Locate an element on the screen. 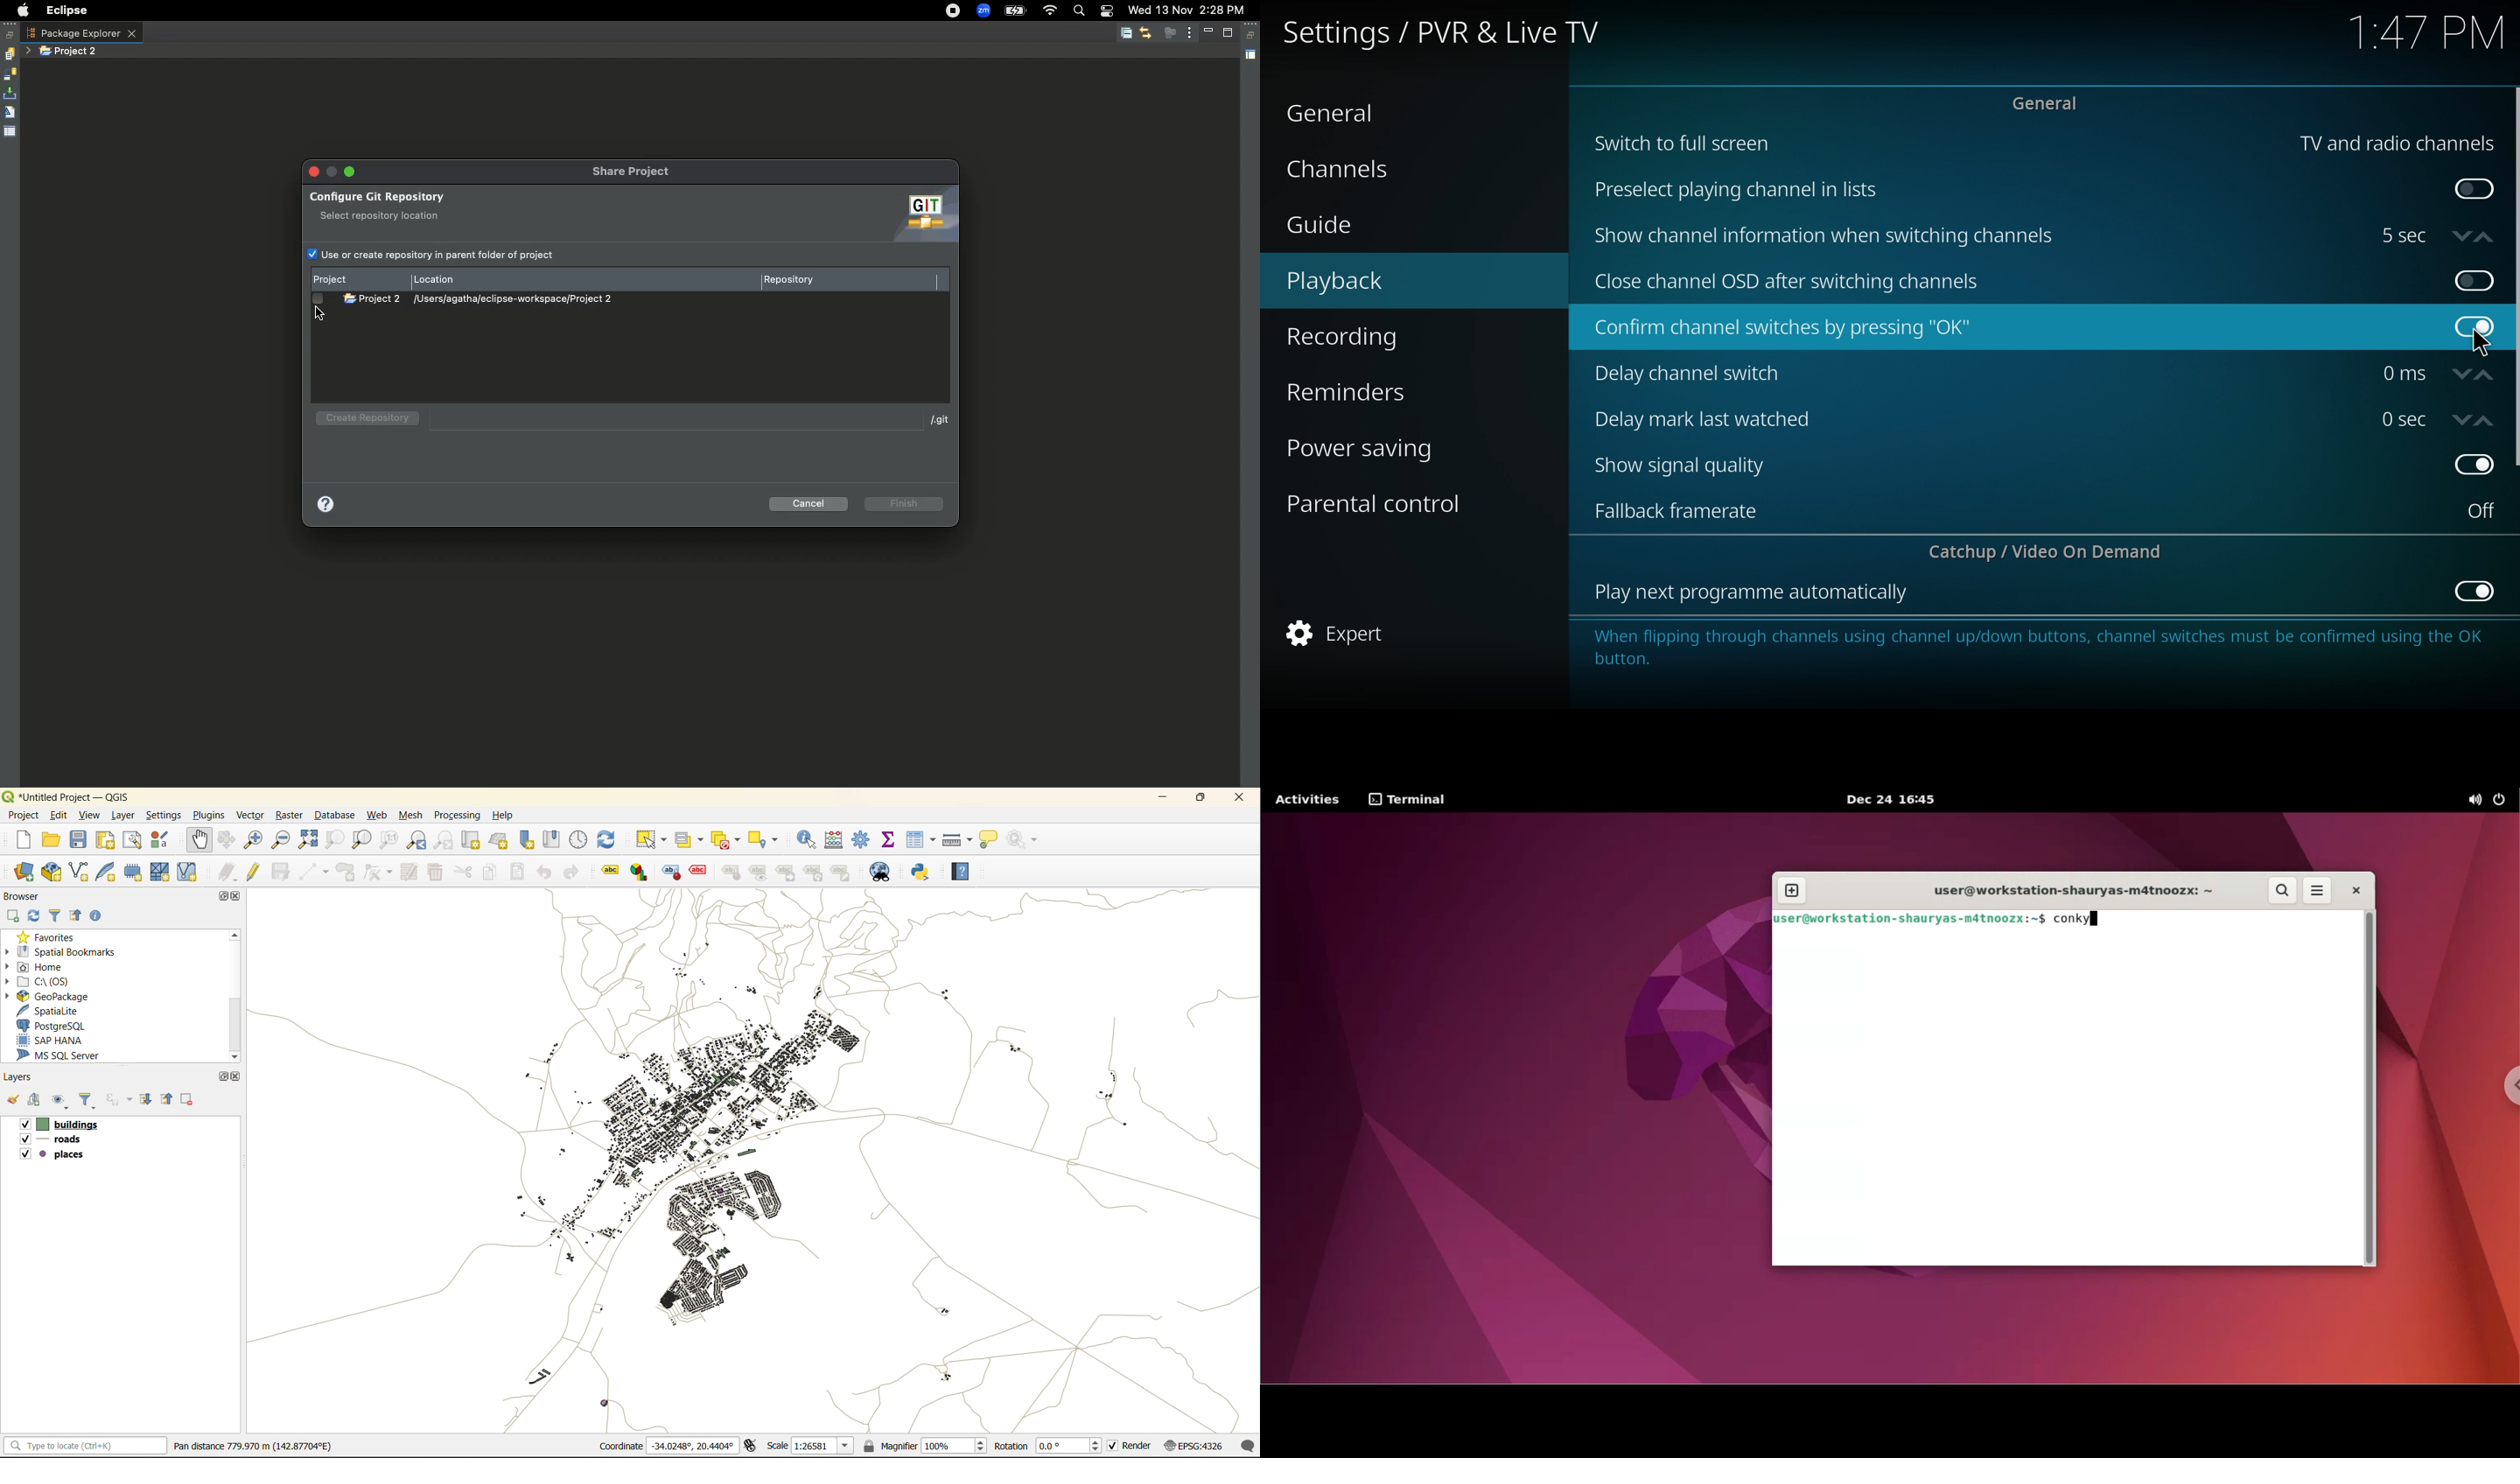  decrease time is located at coordinates (2462, 420).